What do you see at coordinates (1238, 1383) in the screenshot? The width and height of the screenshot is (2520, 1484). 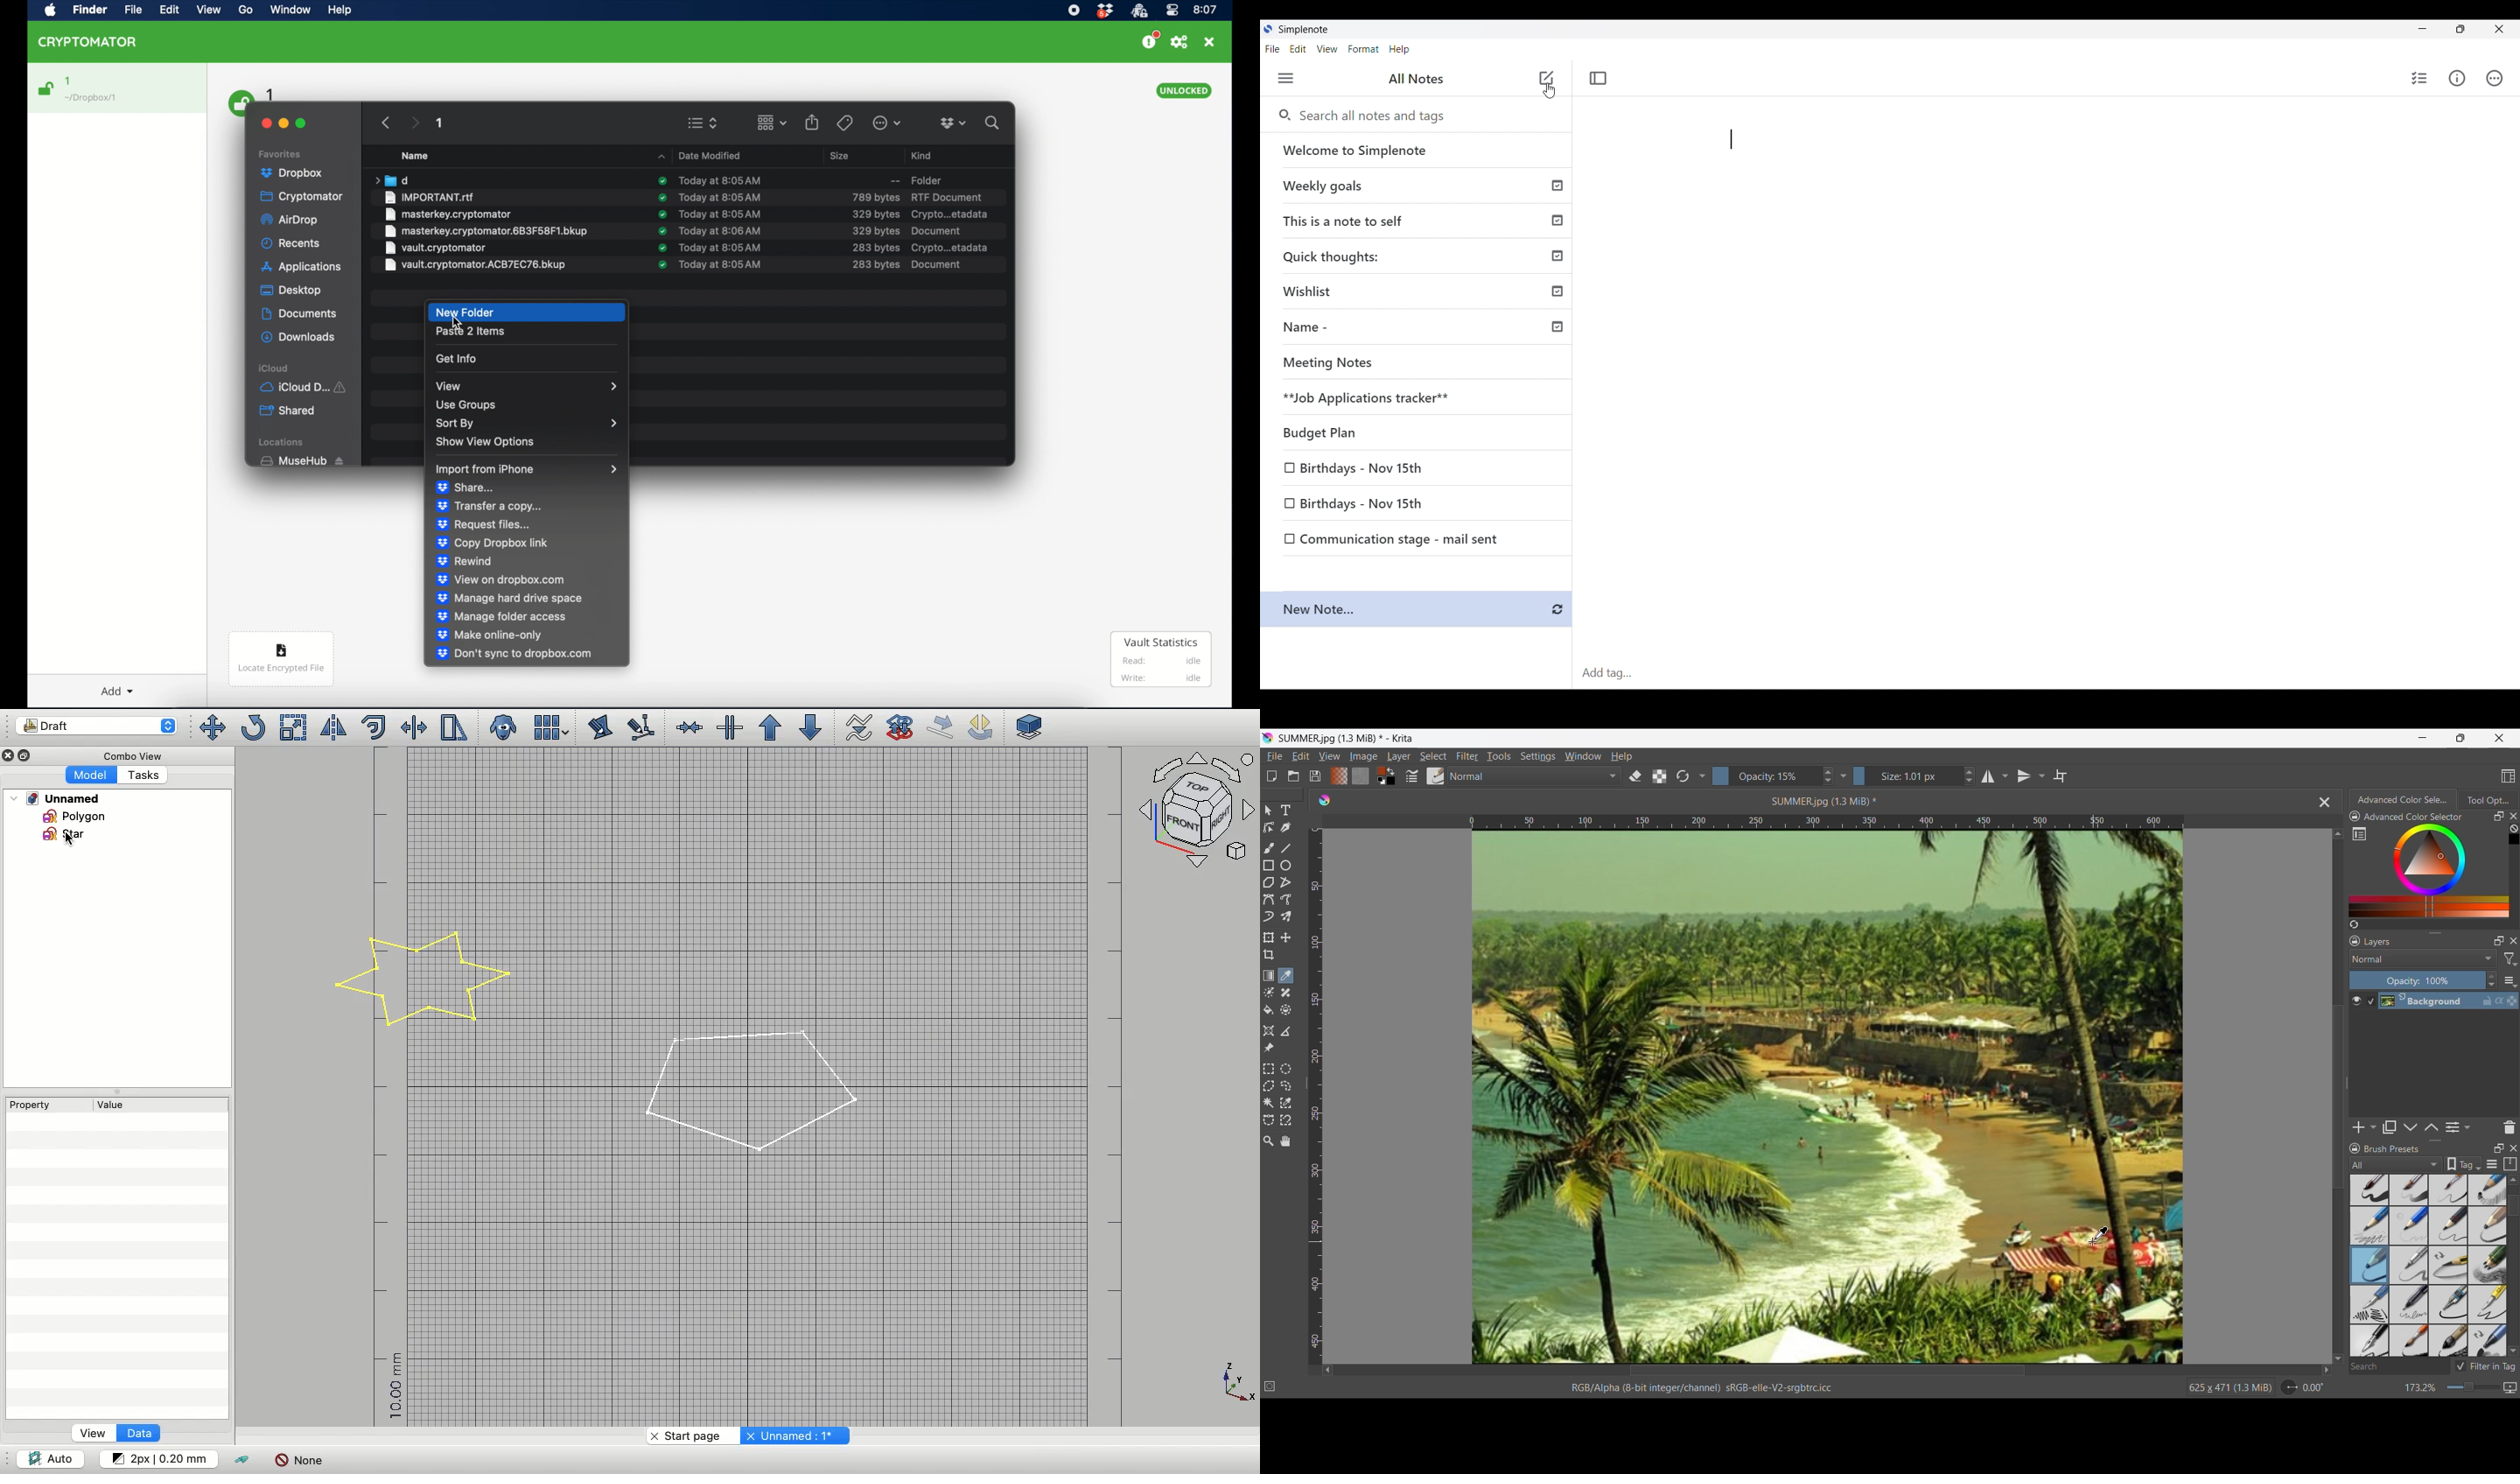 I see `Axis` at bounding box center [1238, 1383].